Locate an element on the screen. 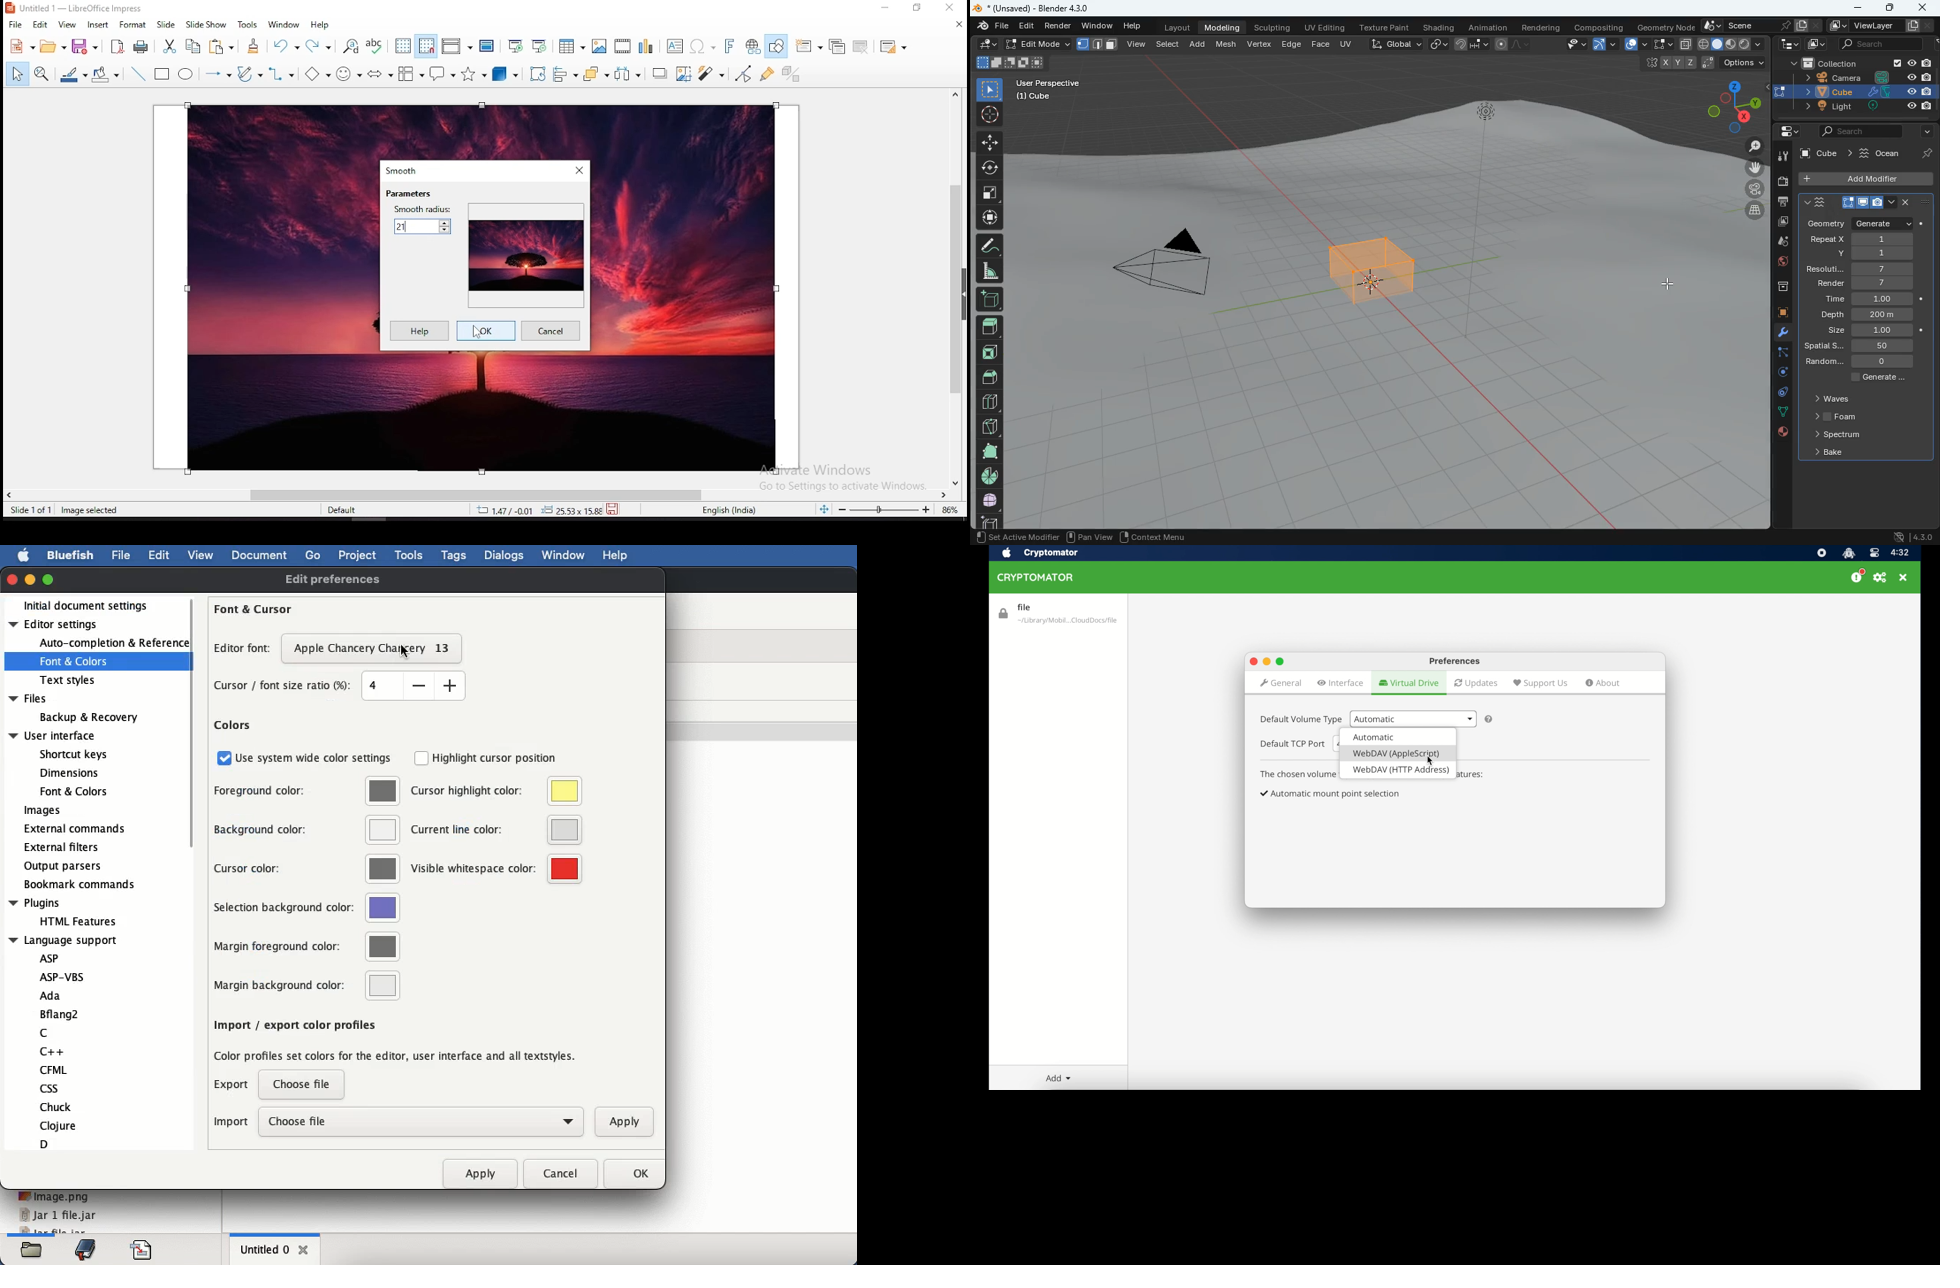  rotate is located at coordinates (536, 75).